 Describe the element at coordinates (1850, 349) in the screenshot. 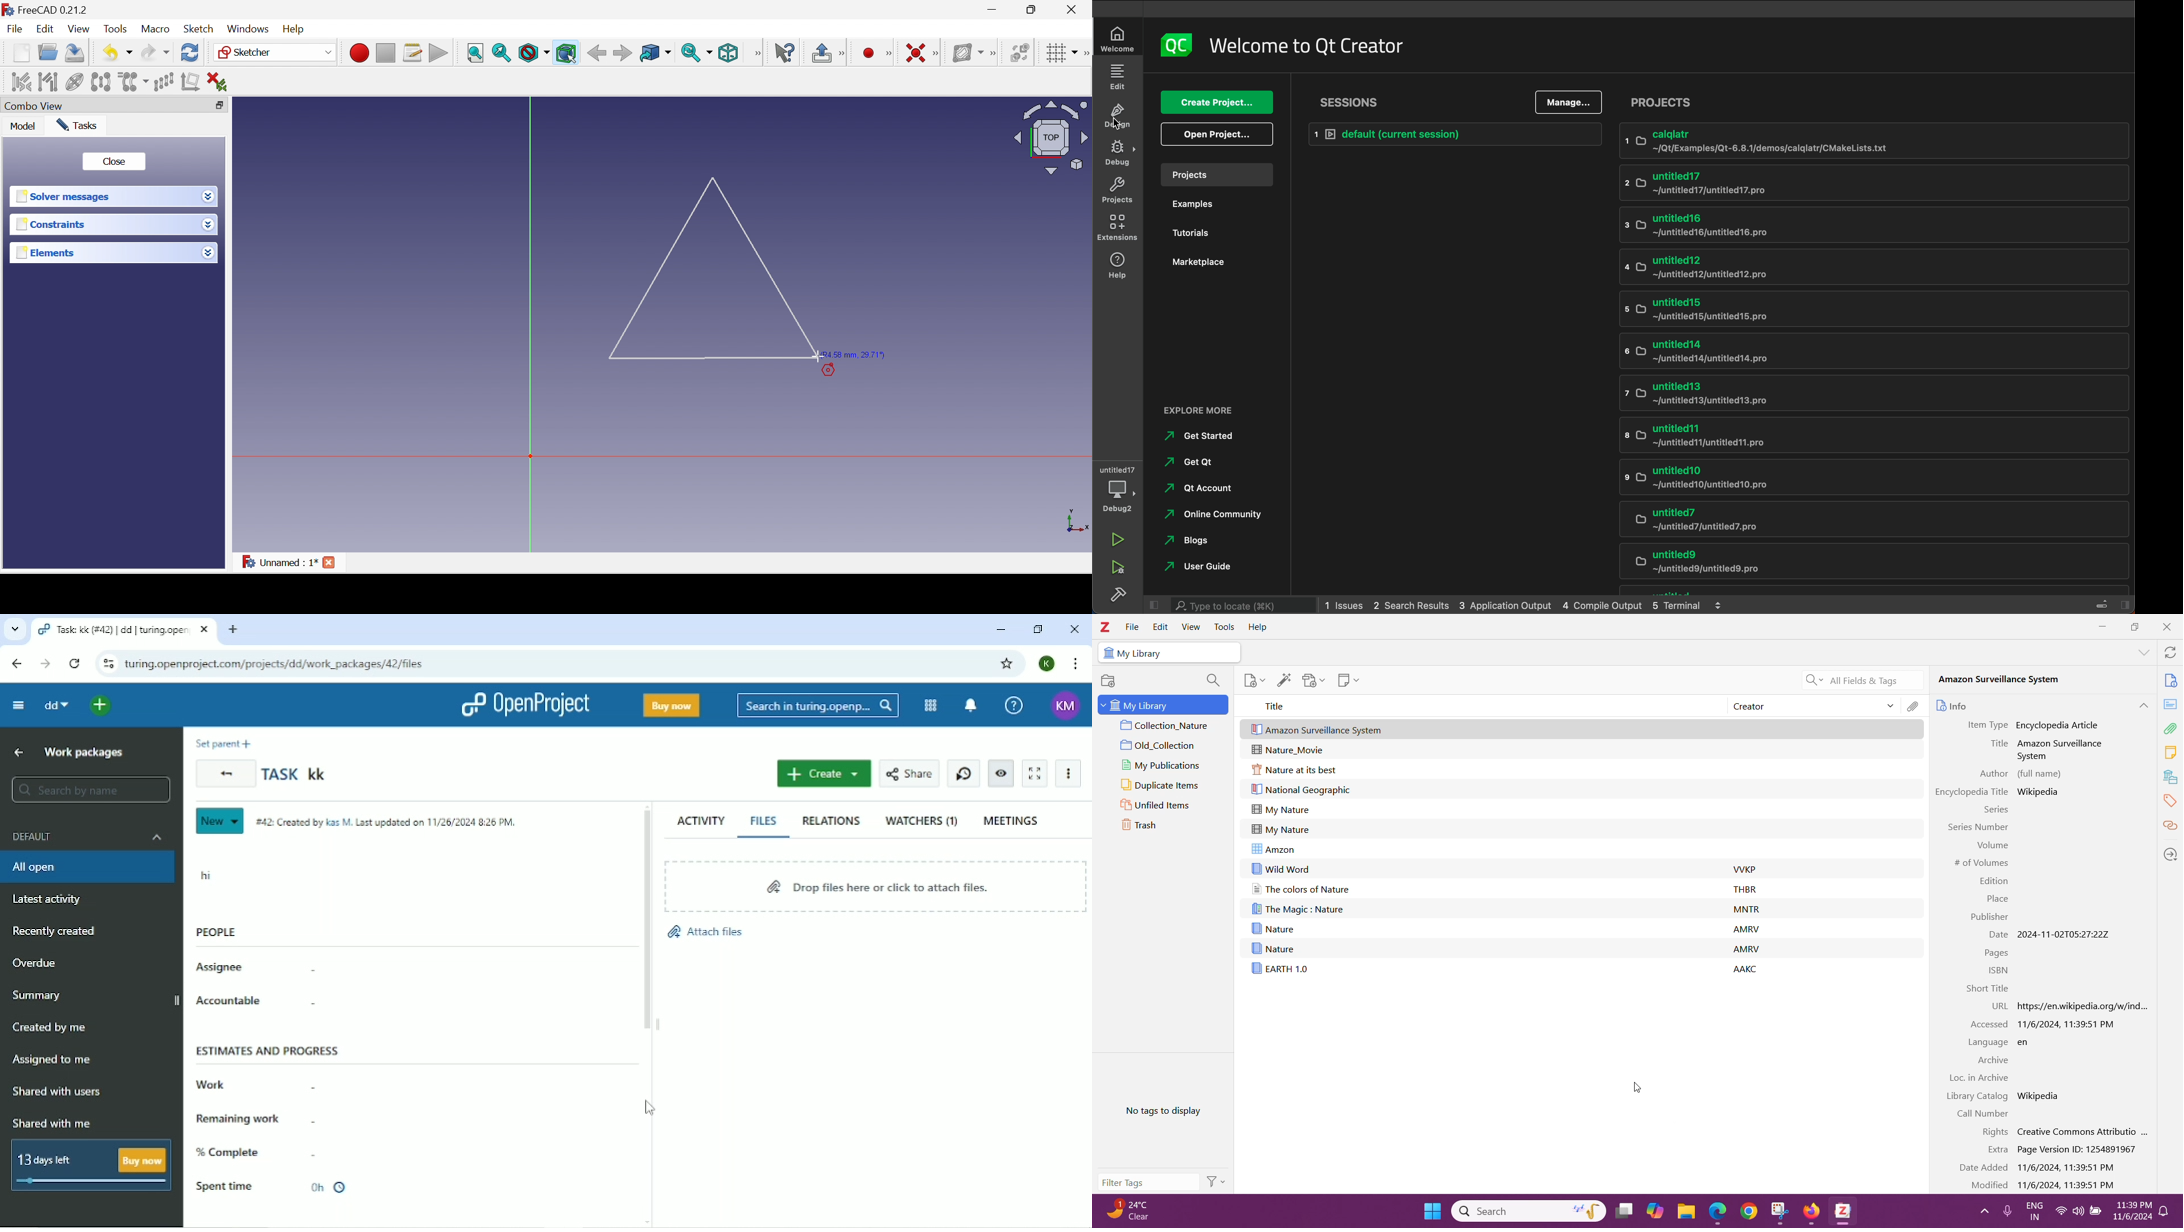

I see `untitled14` at that location.